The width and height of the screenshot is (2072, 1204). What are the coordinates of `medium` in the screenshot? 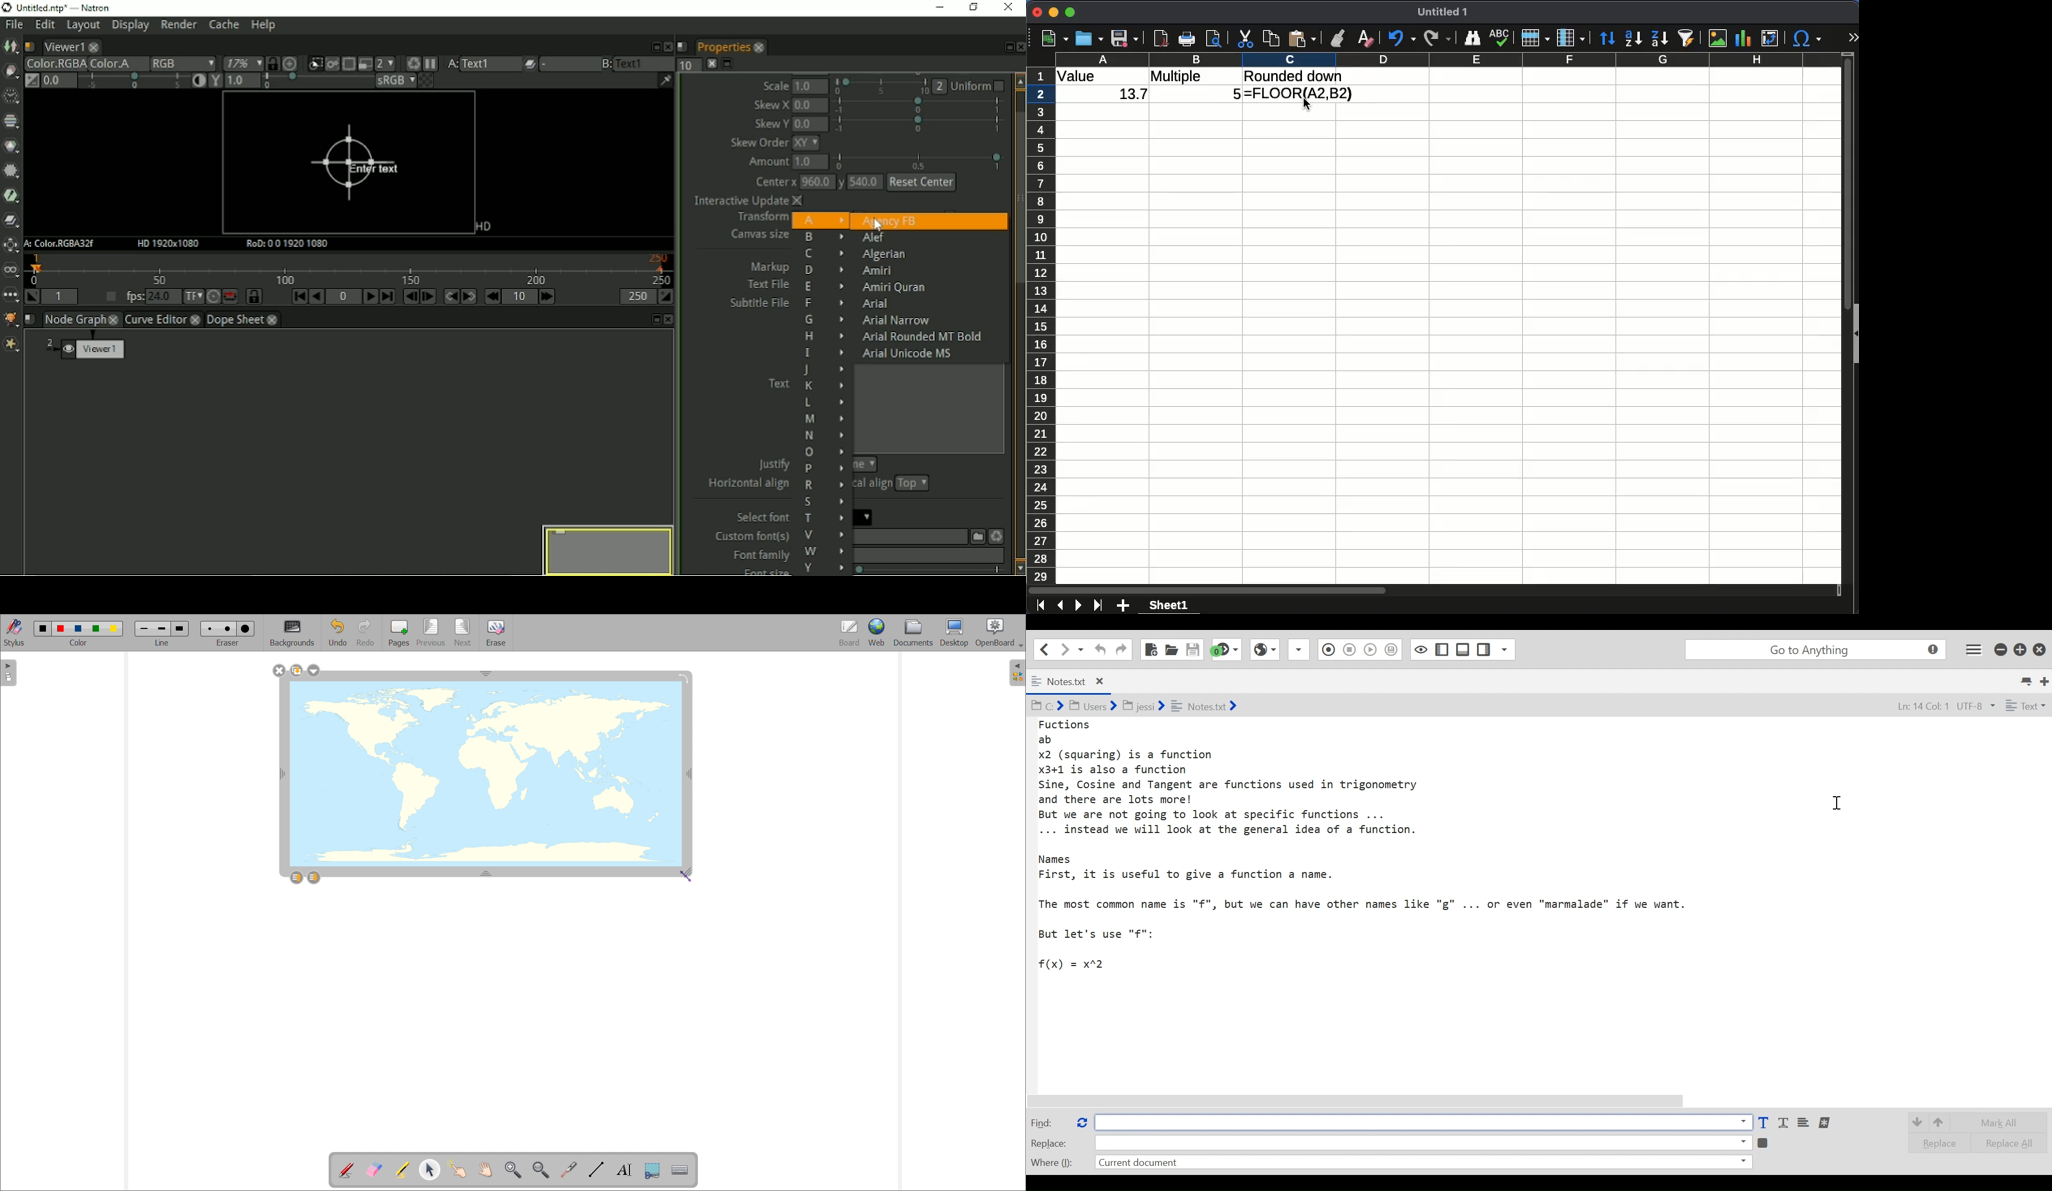 It's located at (229, 629).